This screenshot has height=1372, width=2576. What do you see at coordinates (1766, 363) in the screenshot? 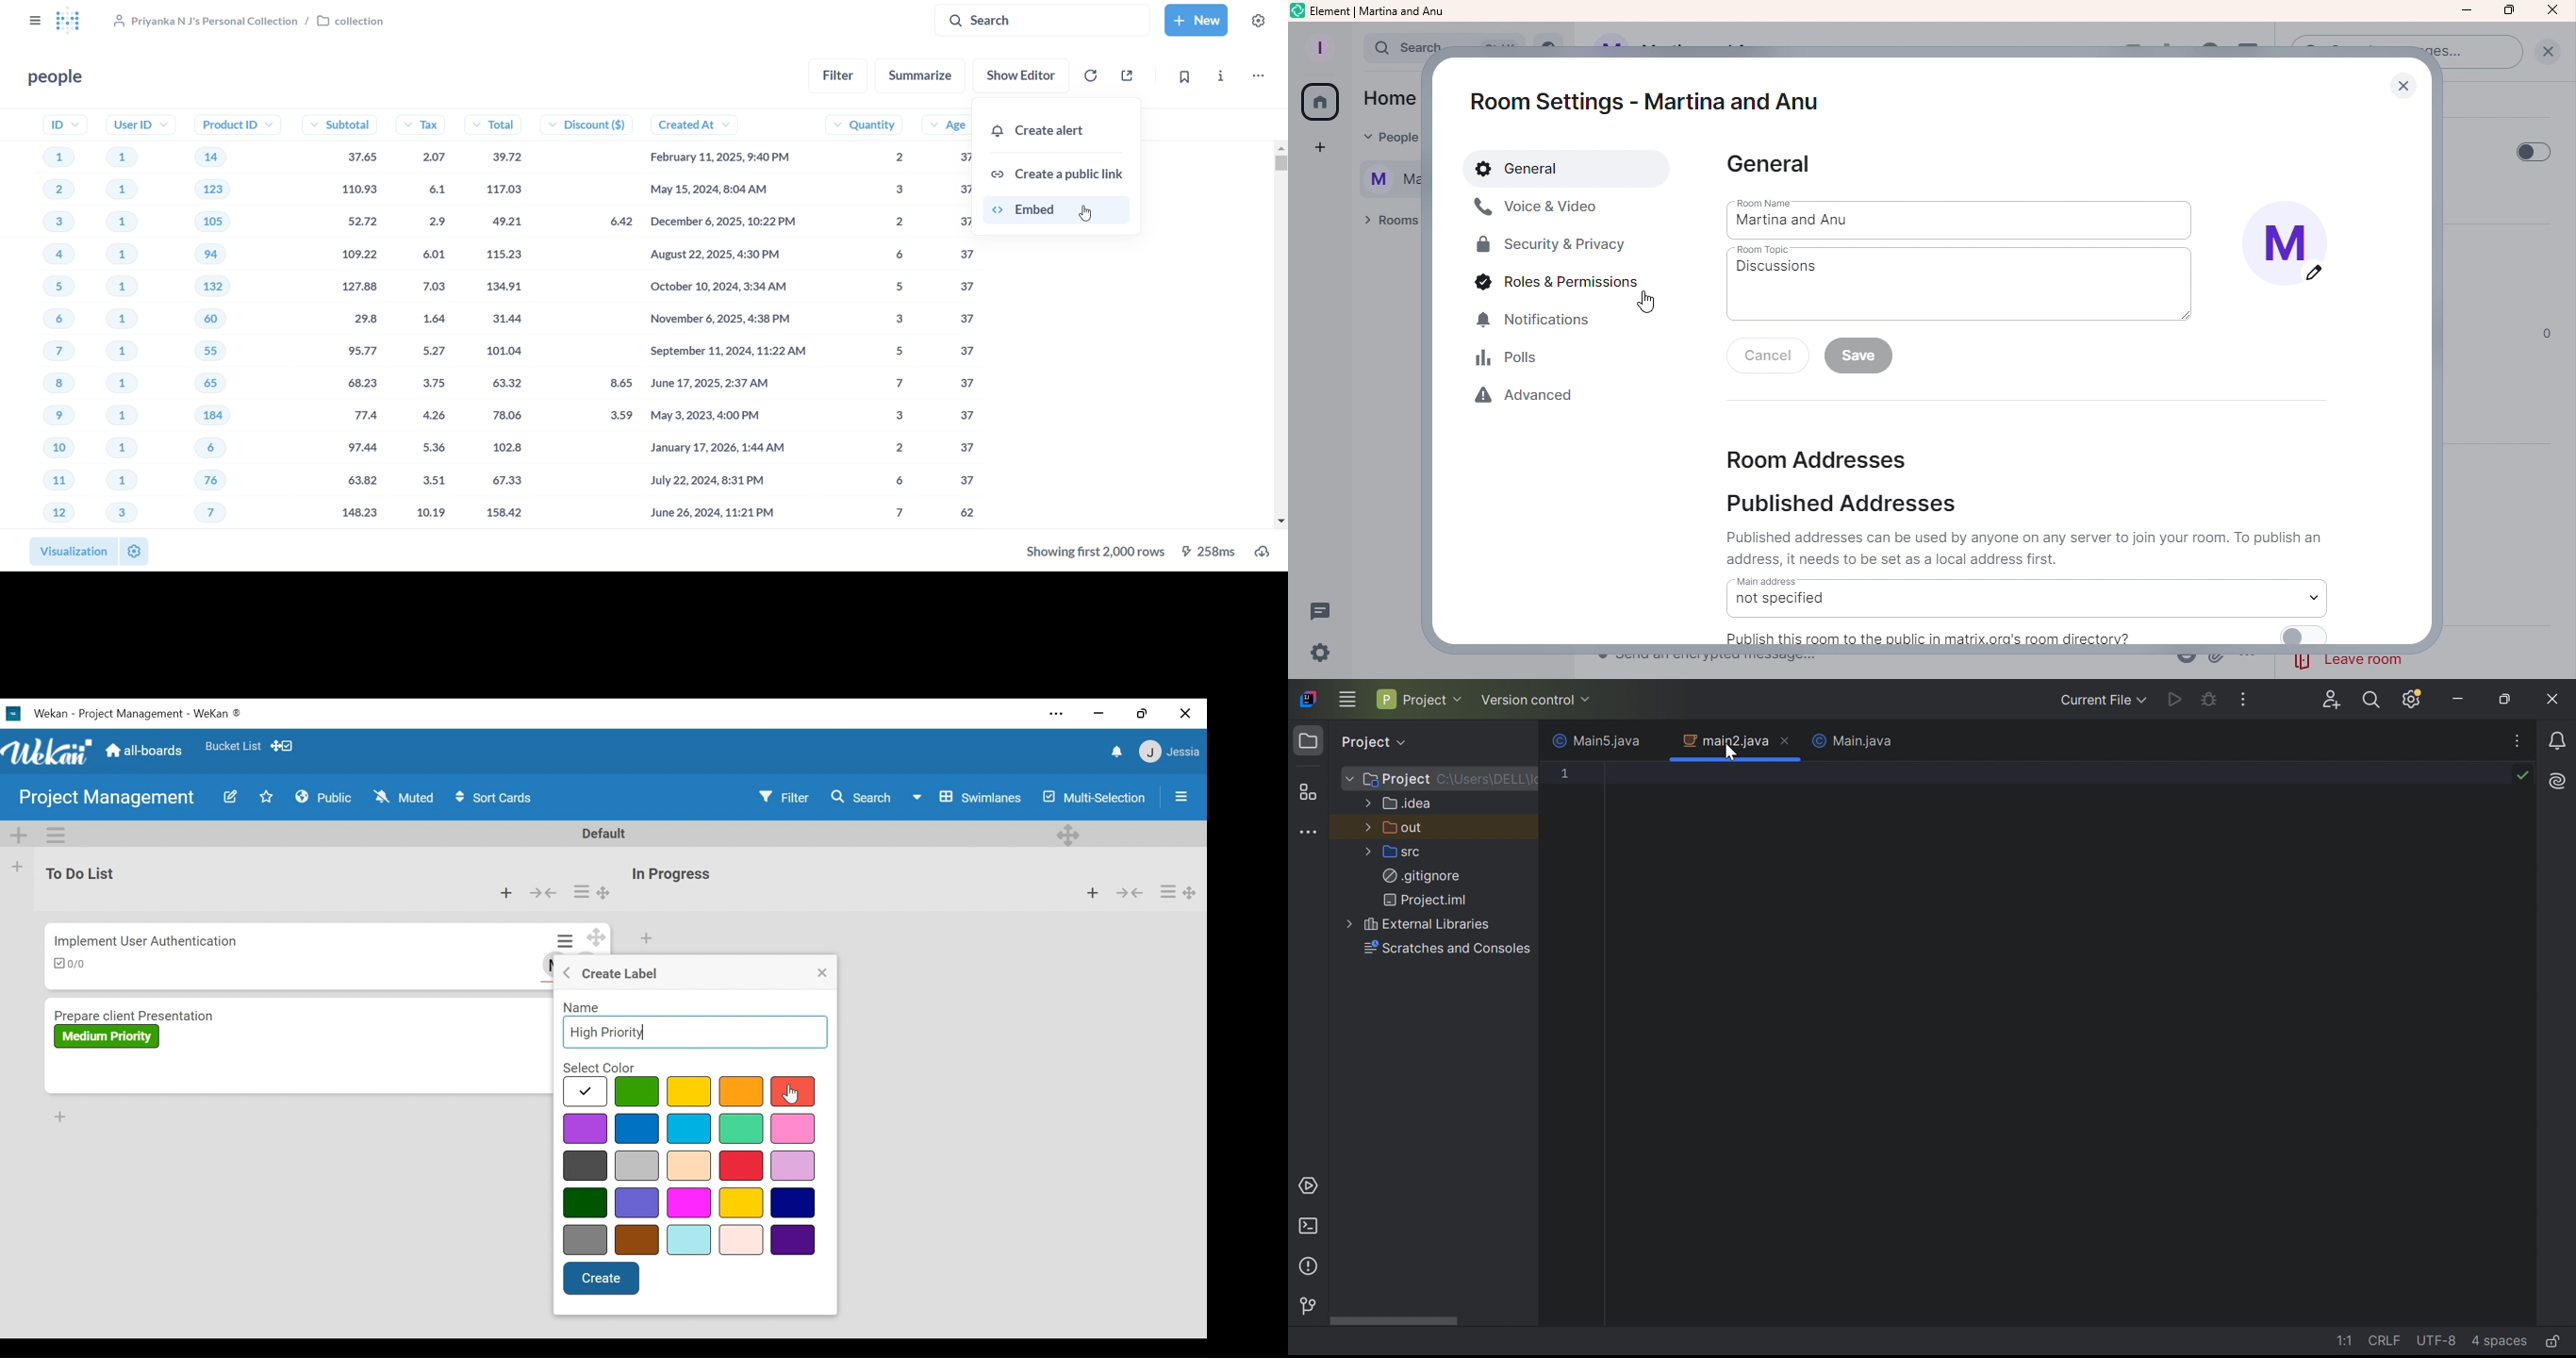
I see `Cancel` at bounding box center [1766, 363].